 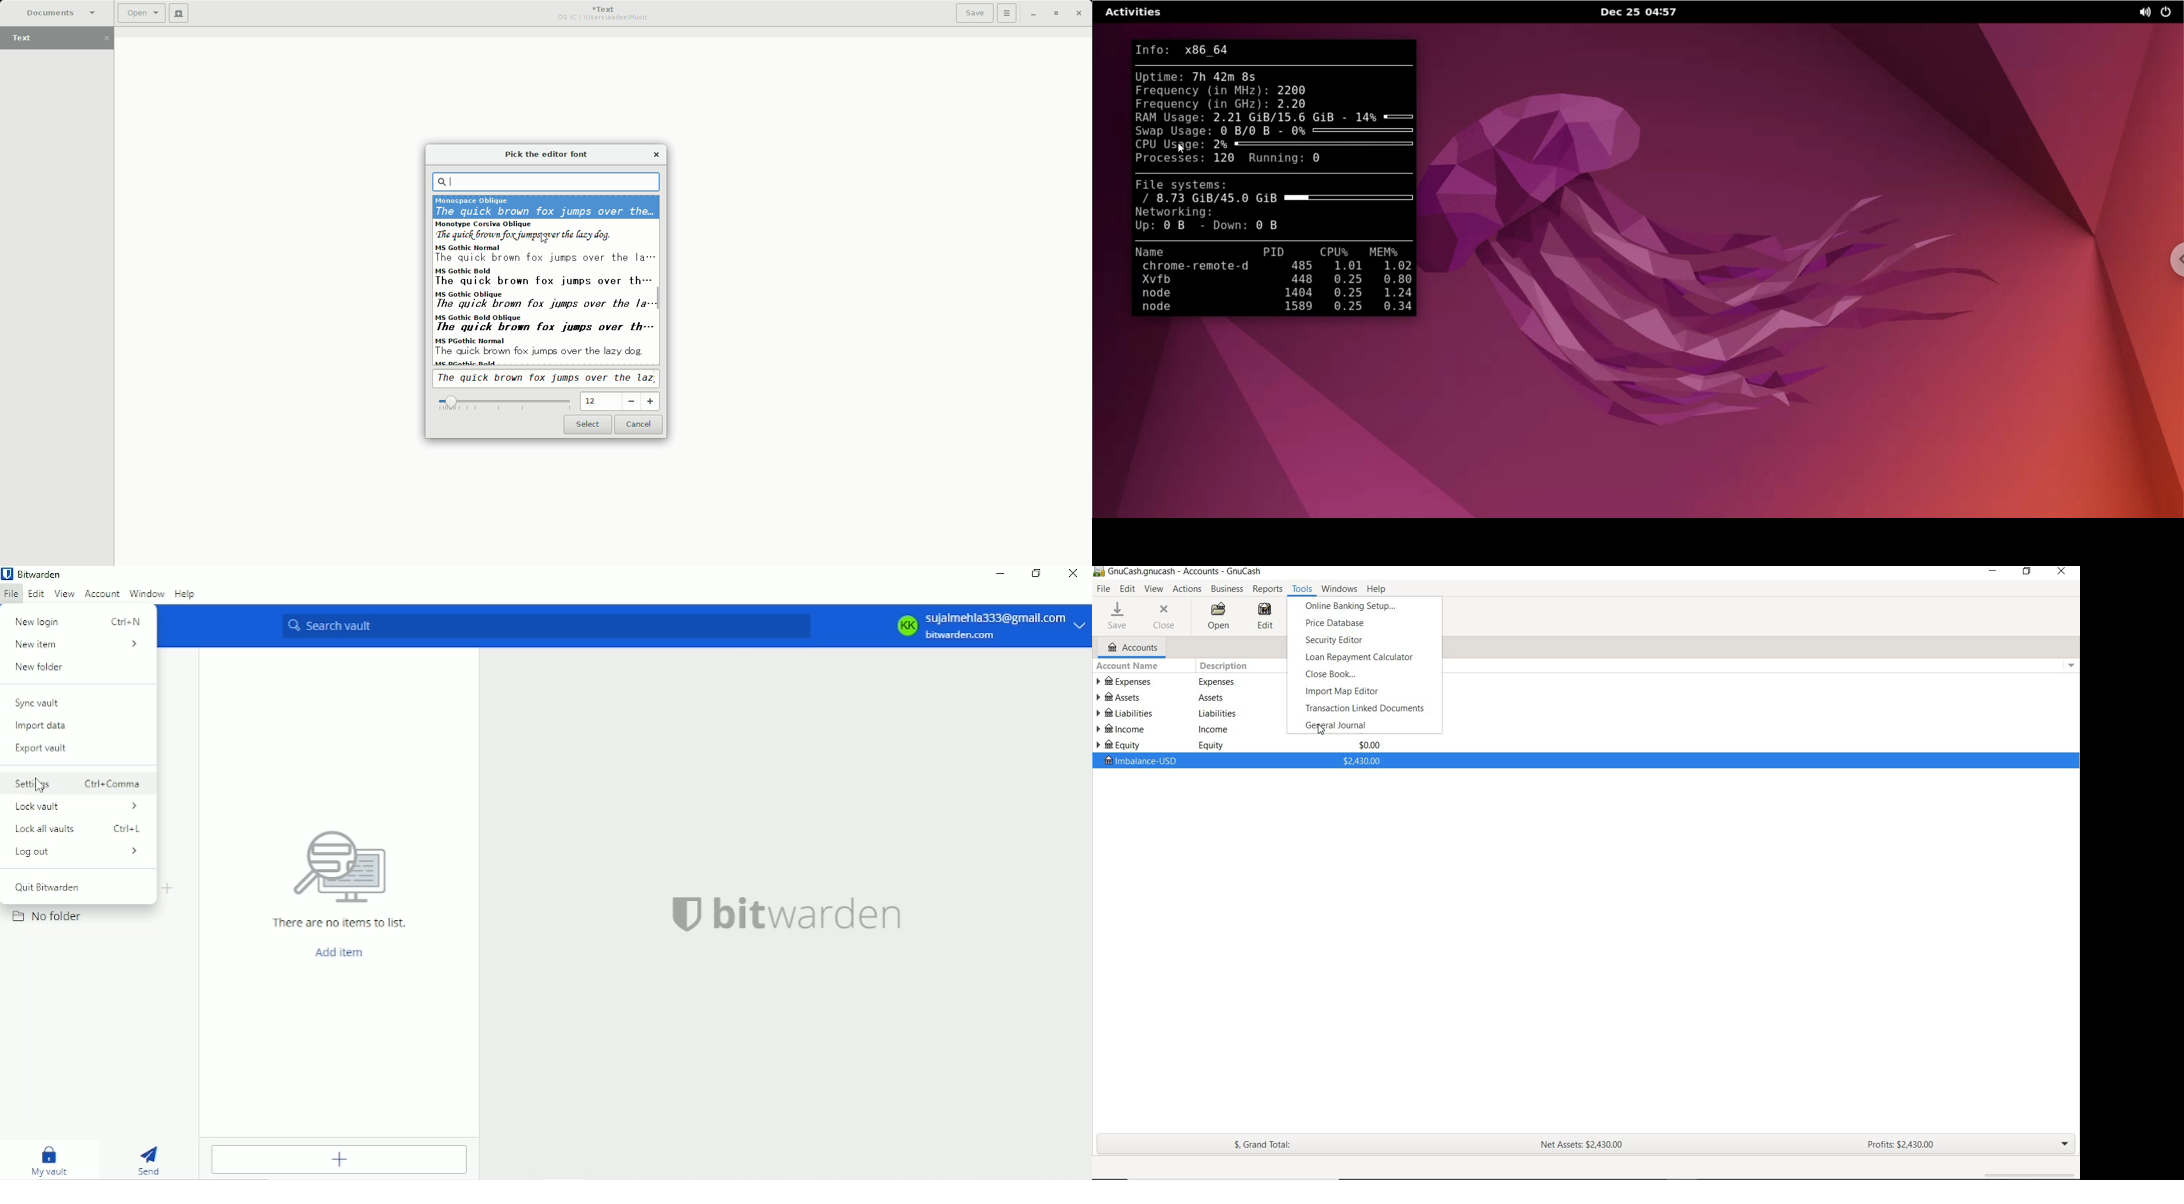 What do you see at coordinates (1127, 682) in the screenshot?
I see `EXPENSES` at bounding box center [1127, 682].